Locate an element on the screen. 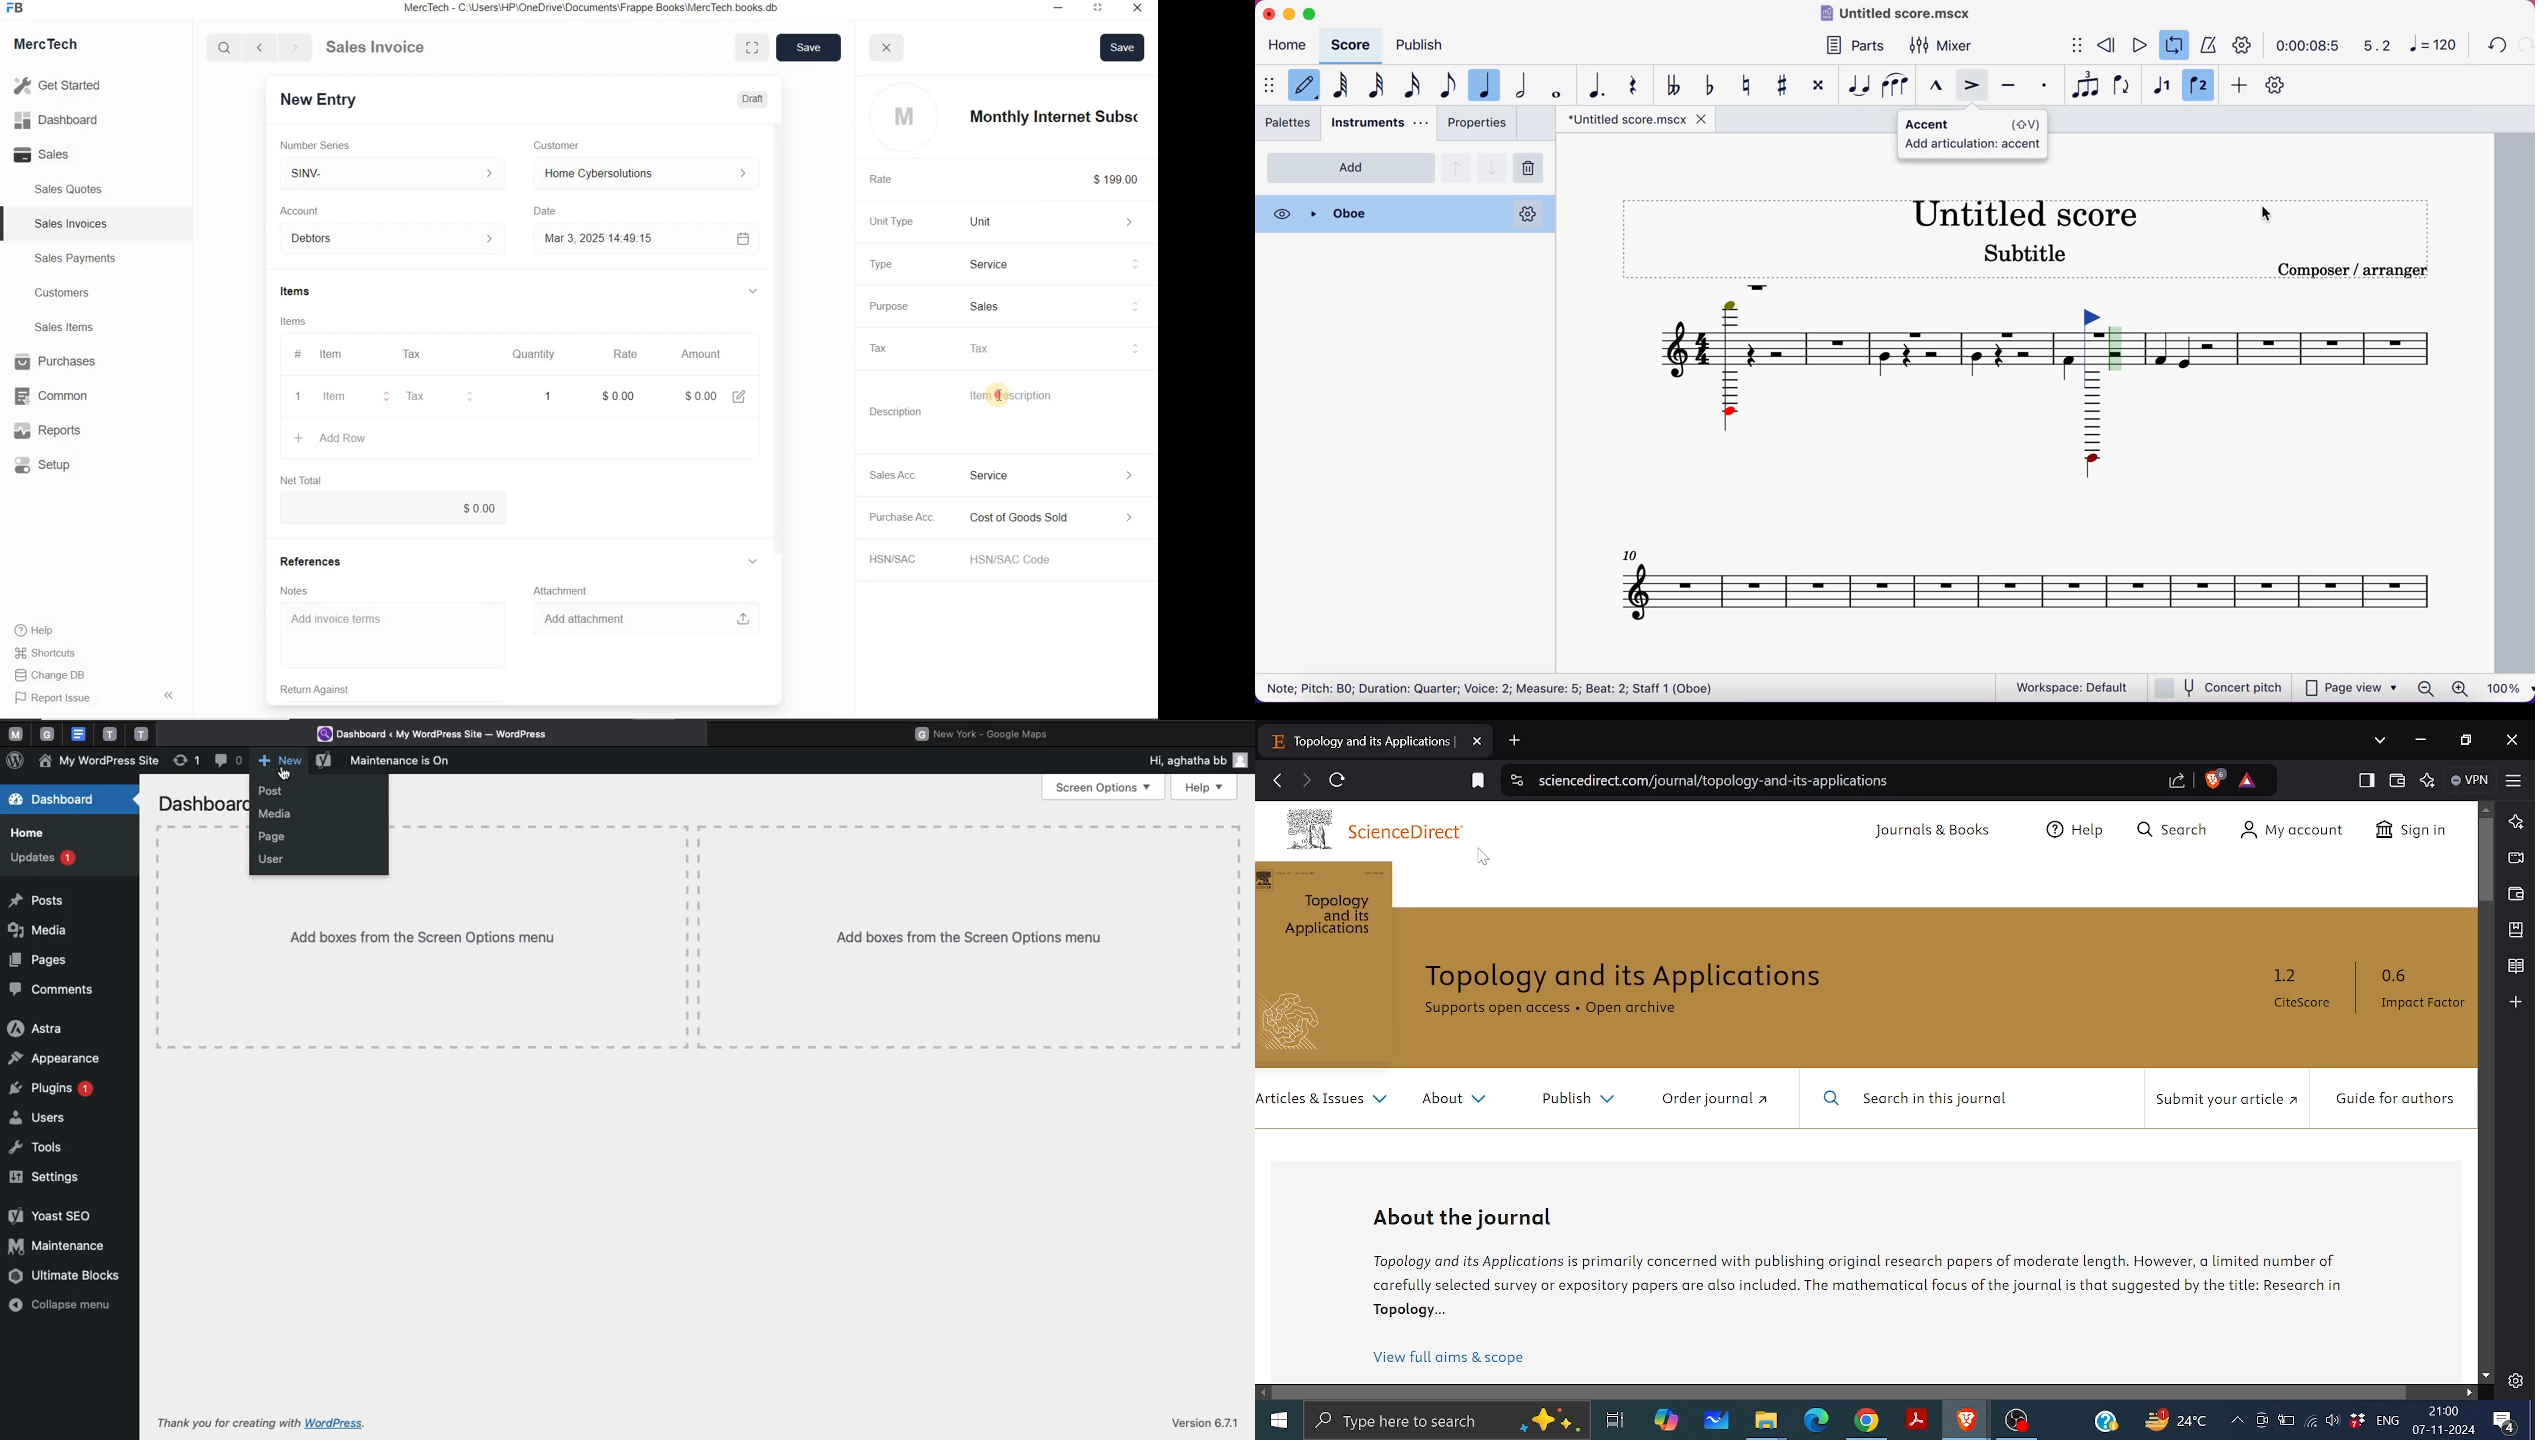  Post is located at coordinates (277, 791).